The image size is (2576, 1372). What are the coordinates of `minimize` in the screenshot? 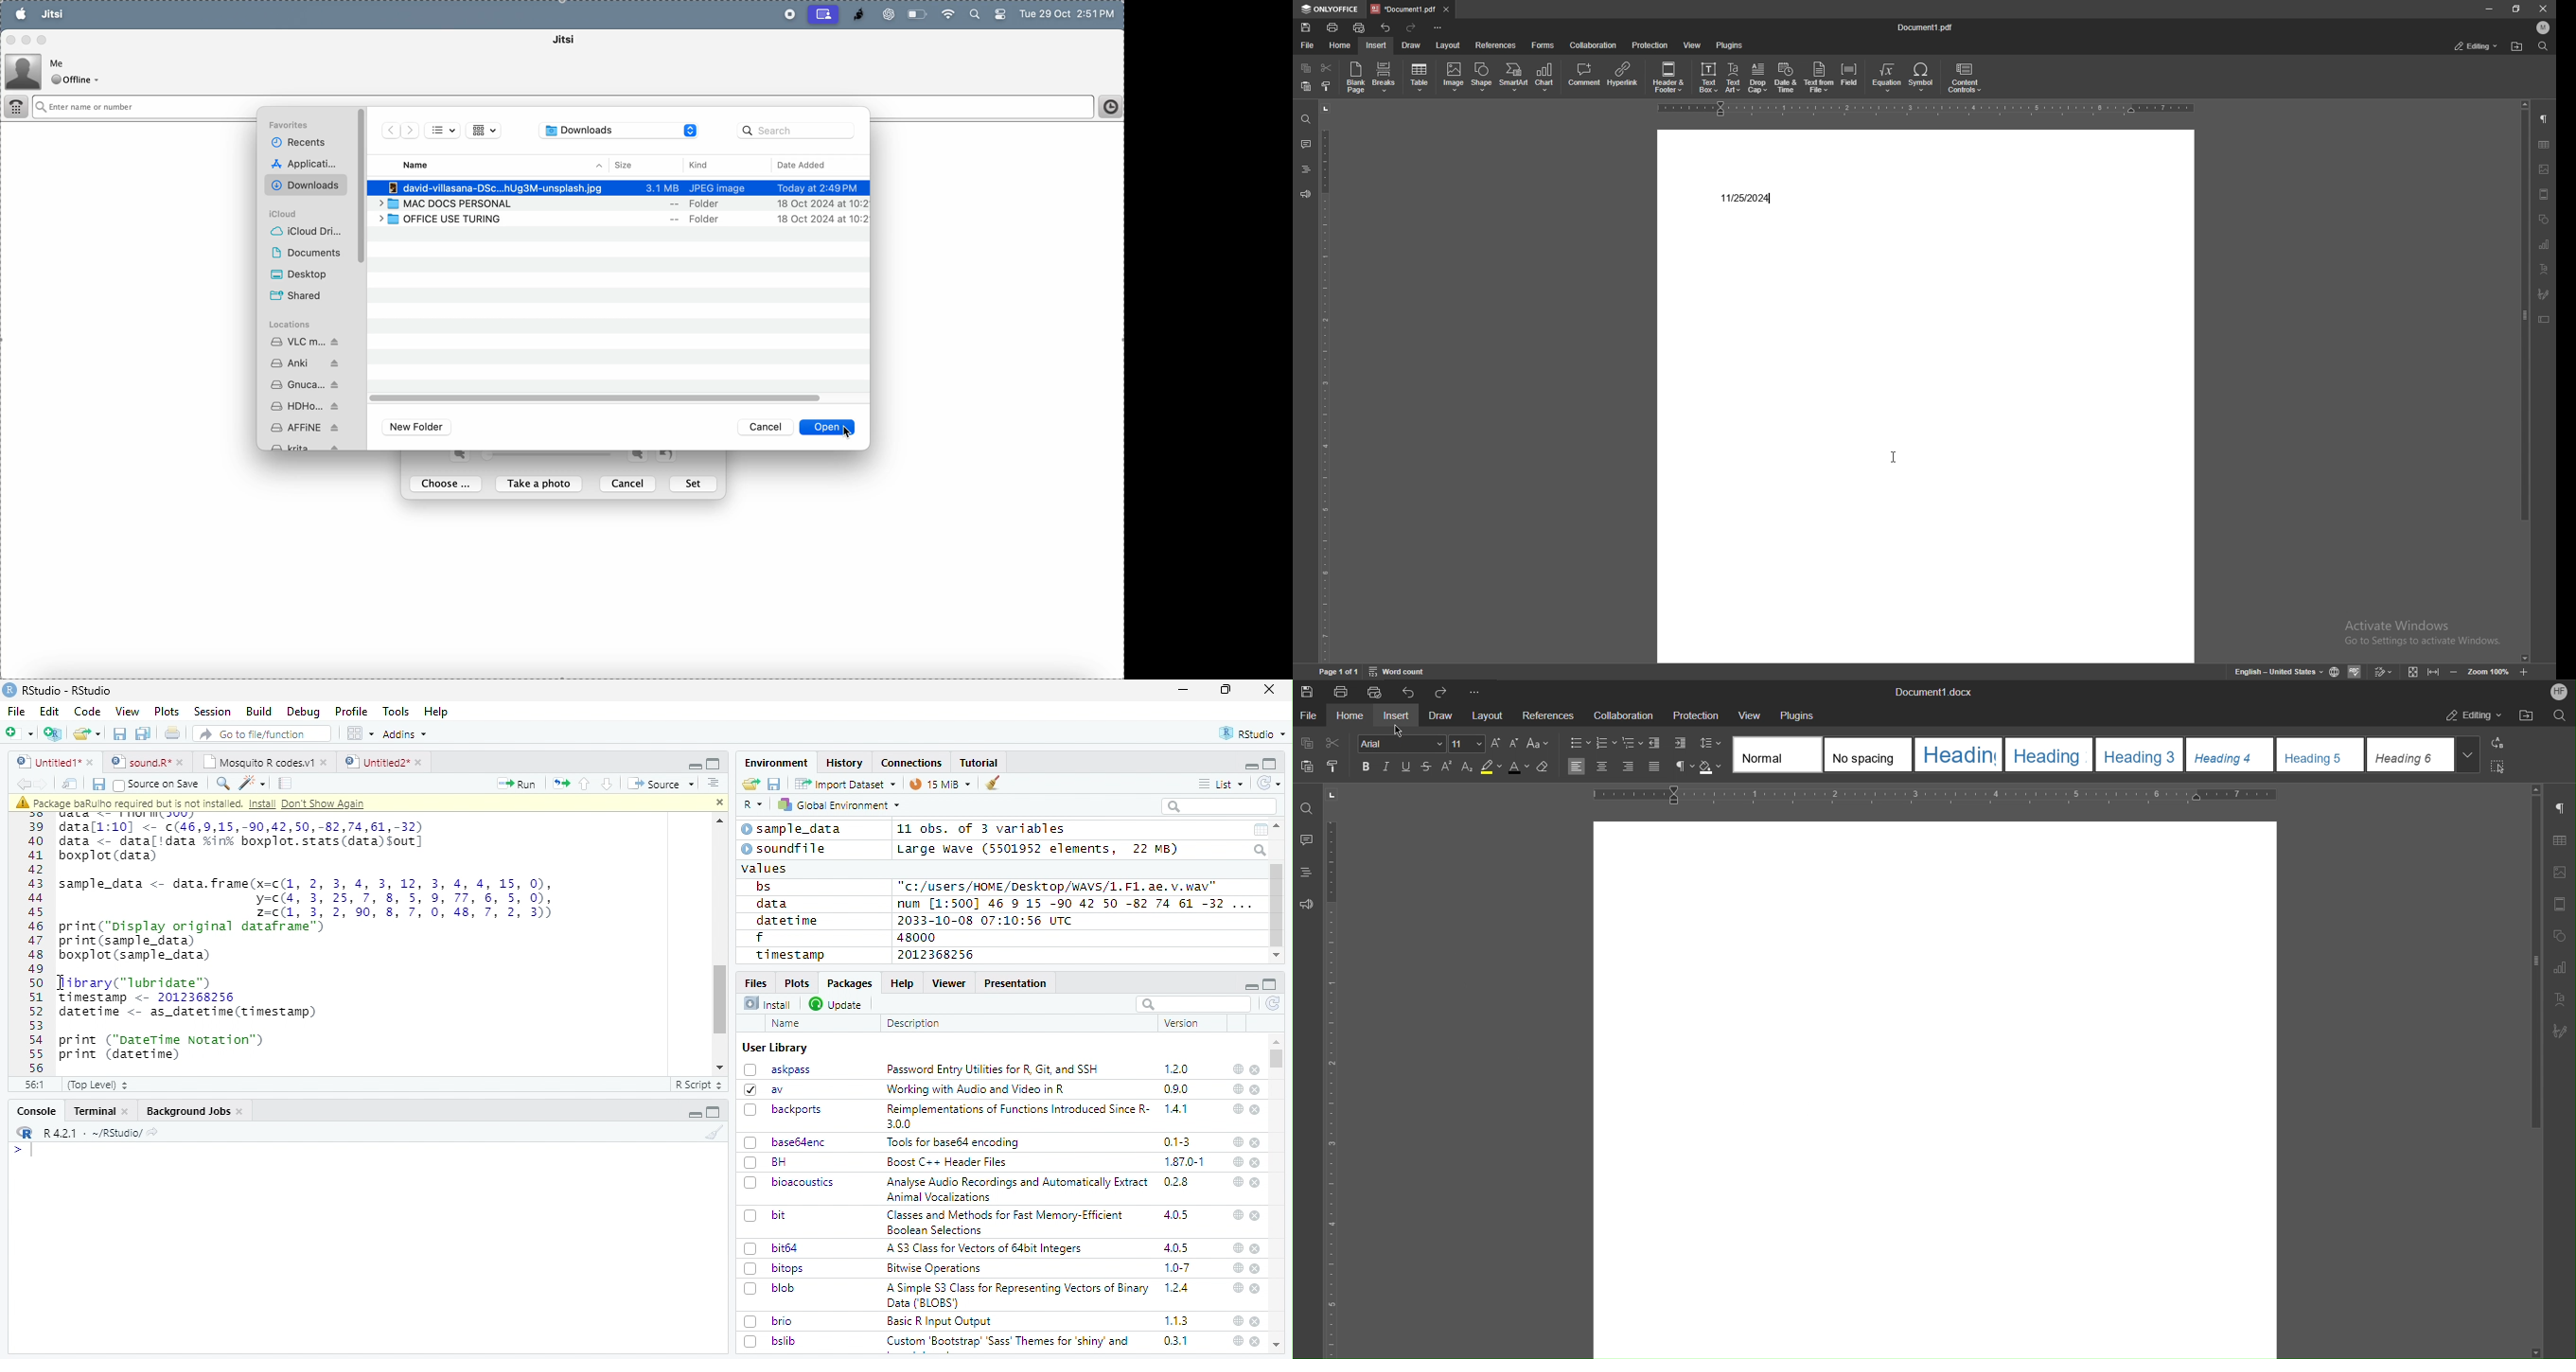 It's located at (2487, 8).